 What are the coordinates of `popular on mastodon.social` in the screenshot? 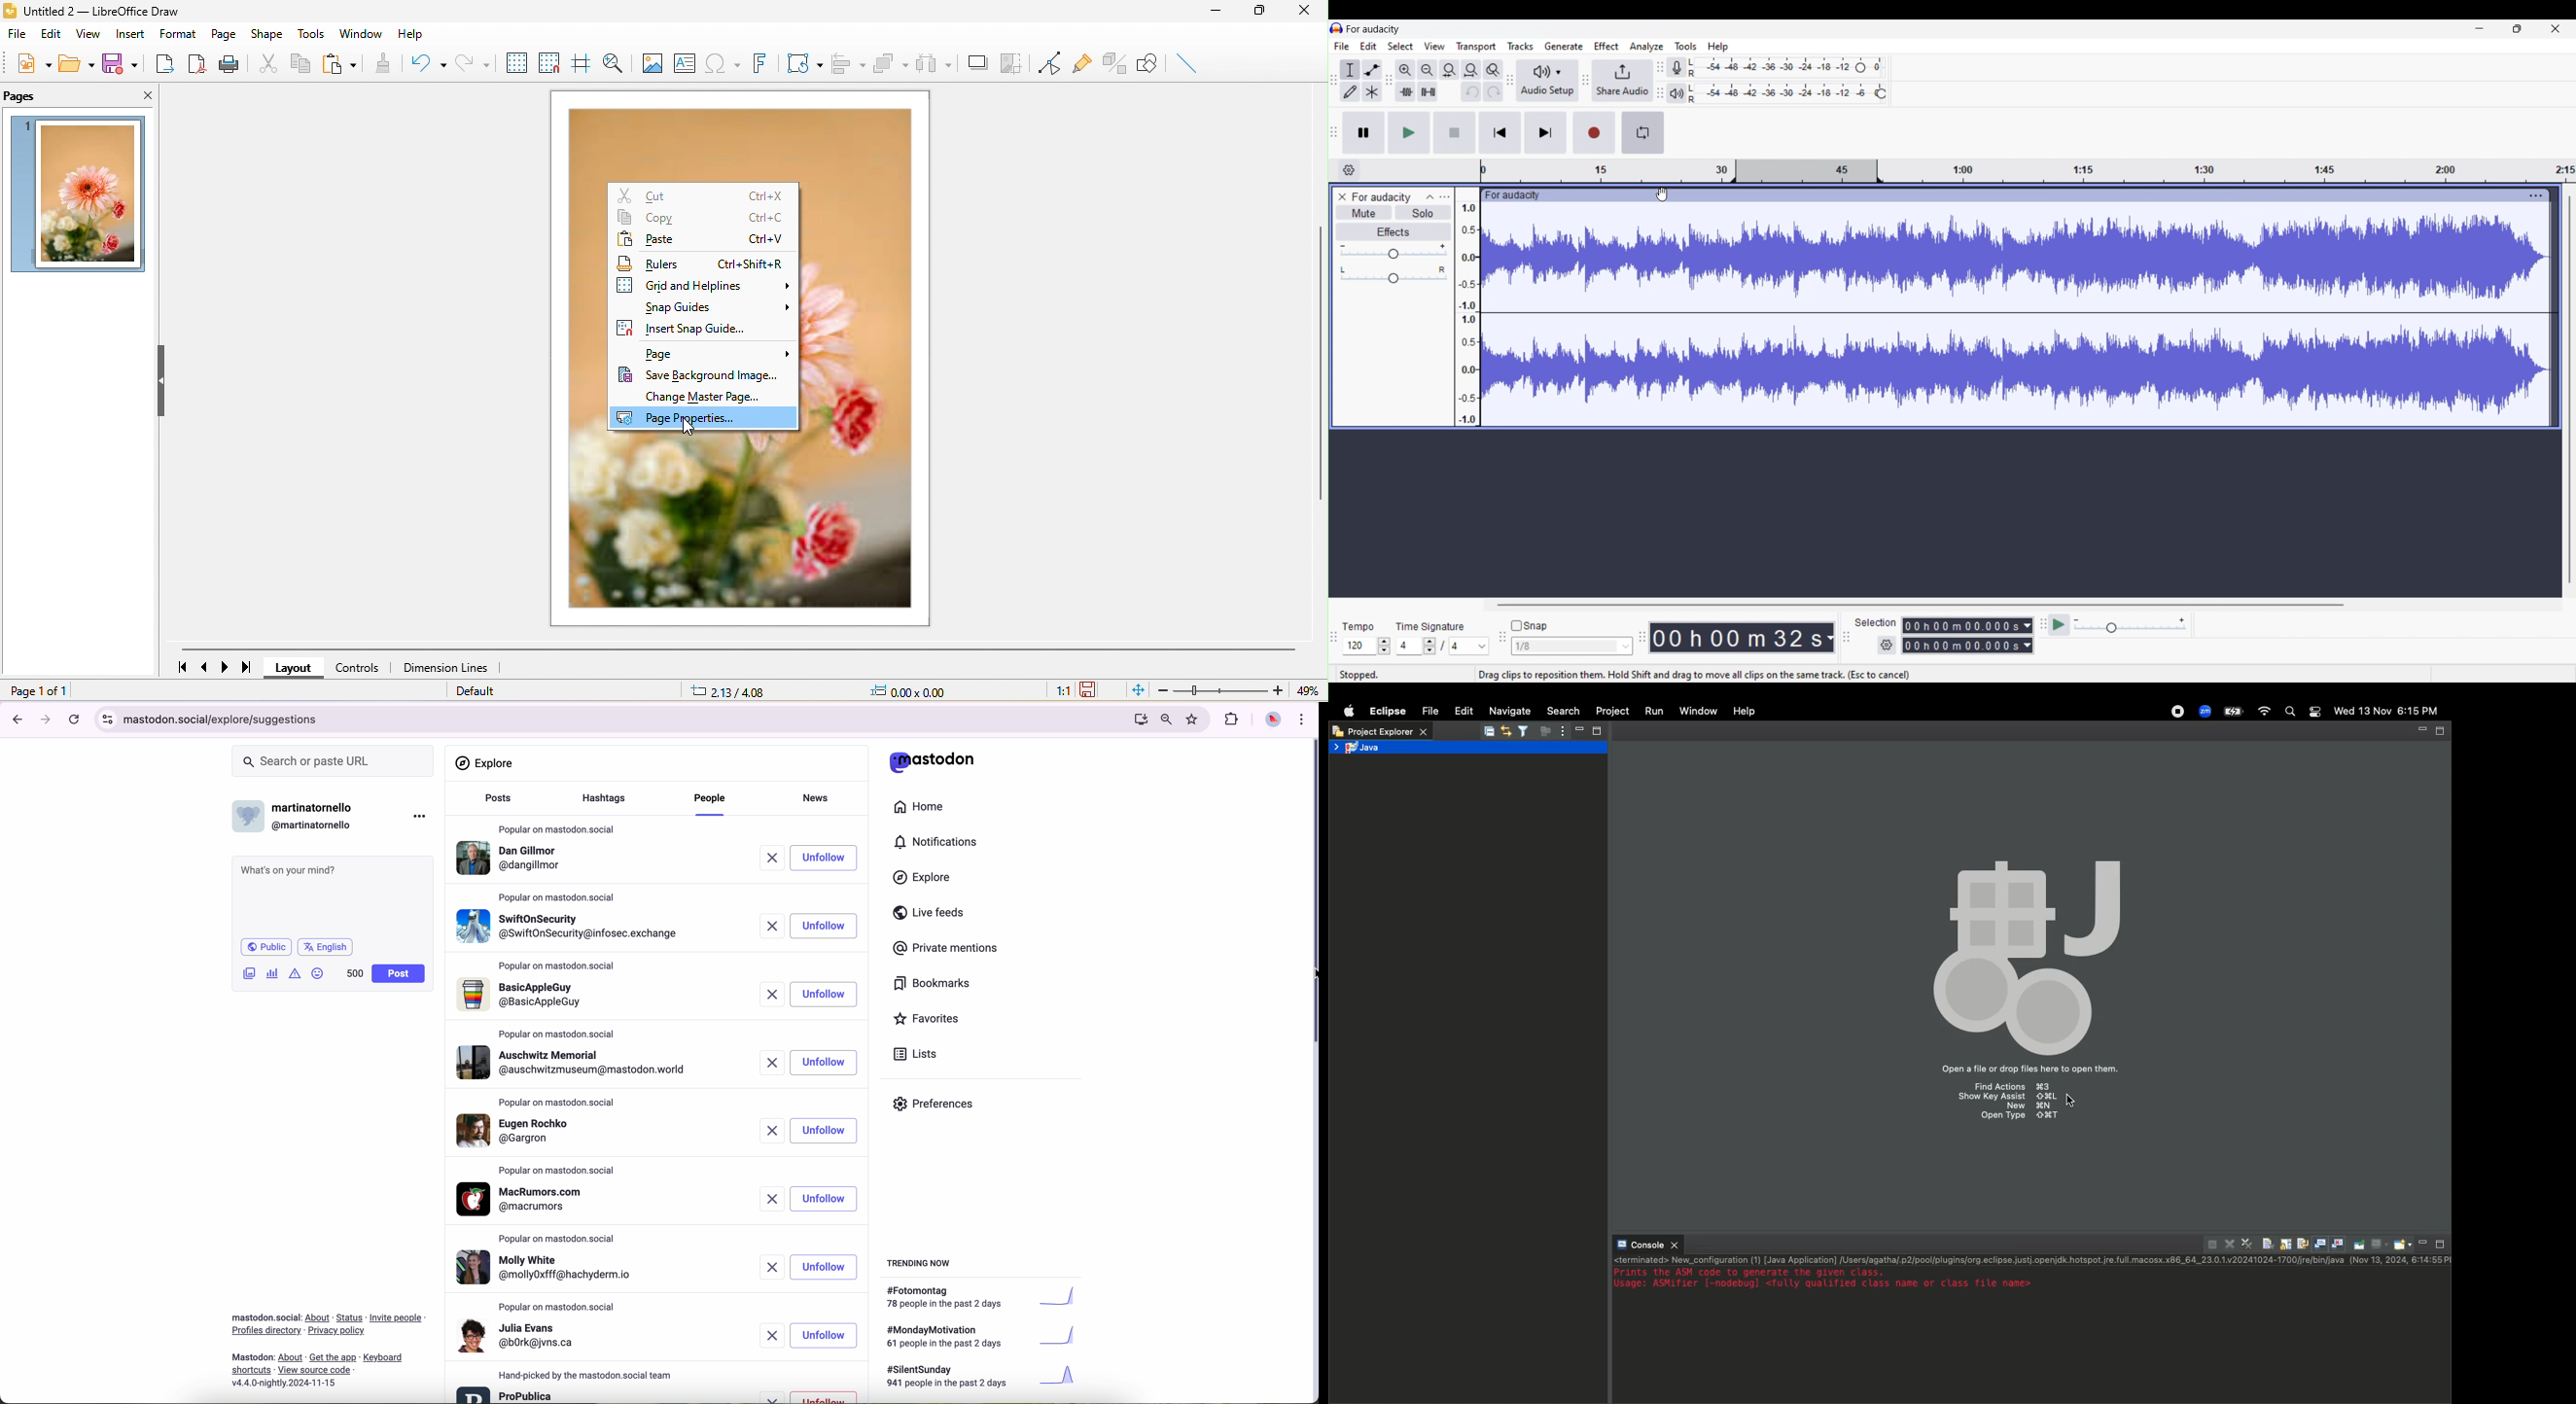 It's located at (558, 1171).